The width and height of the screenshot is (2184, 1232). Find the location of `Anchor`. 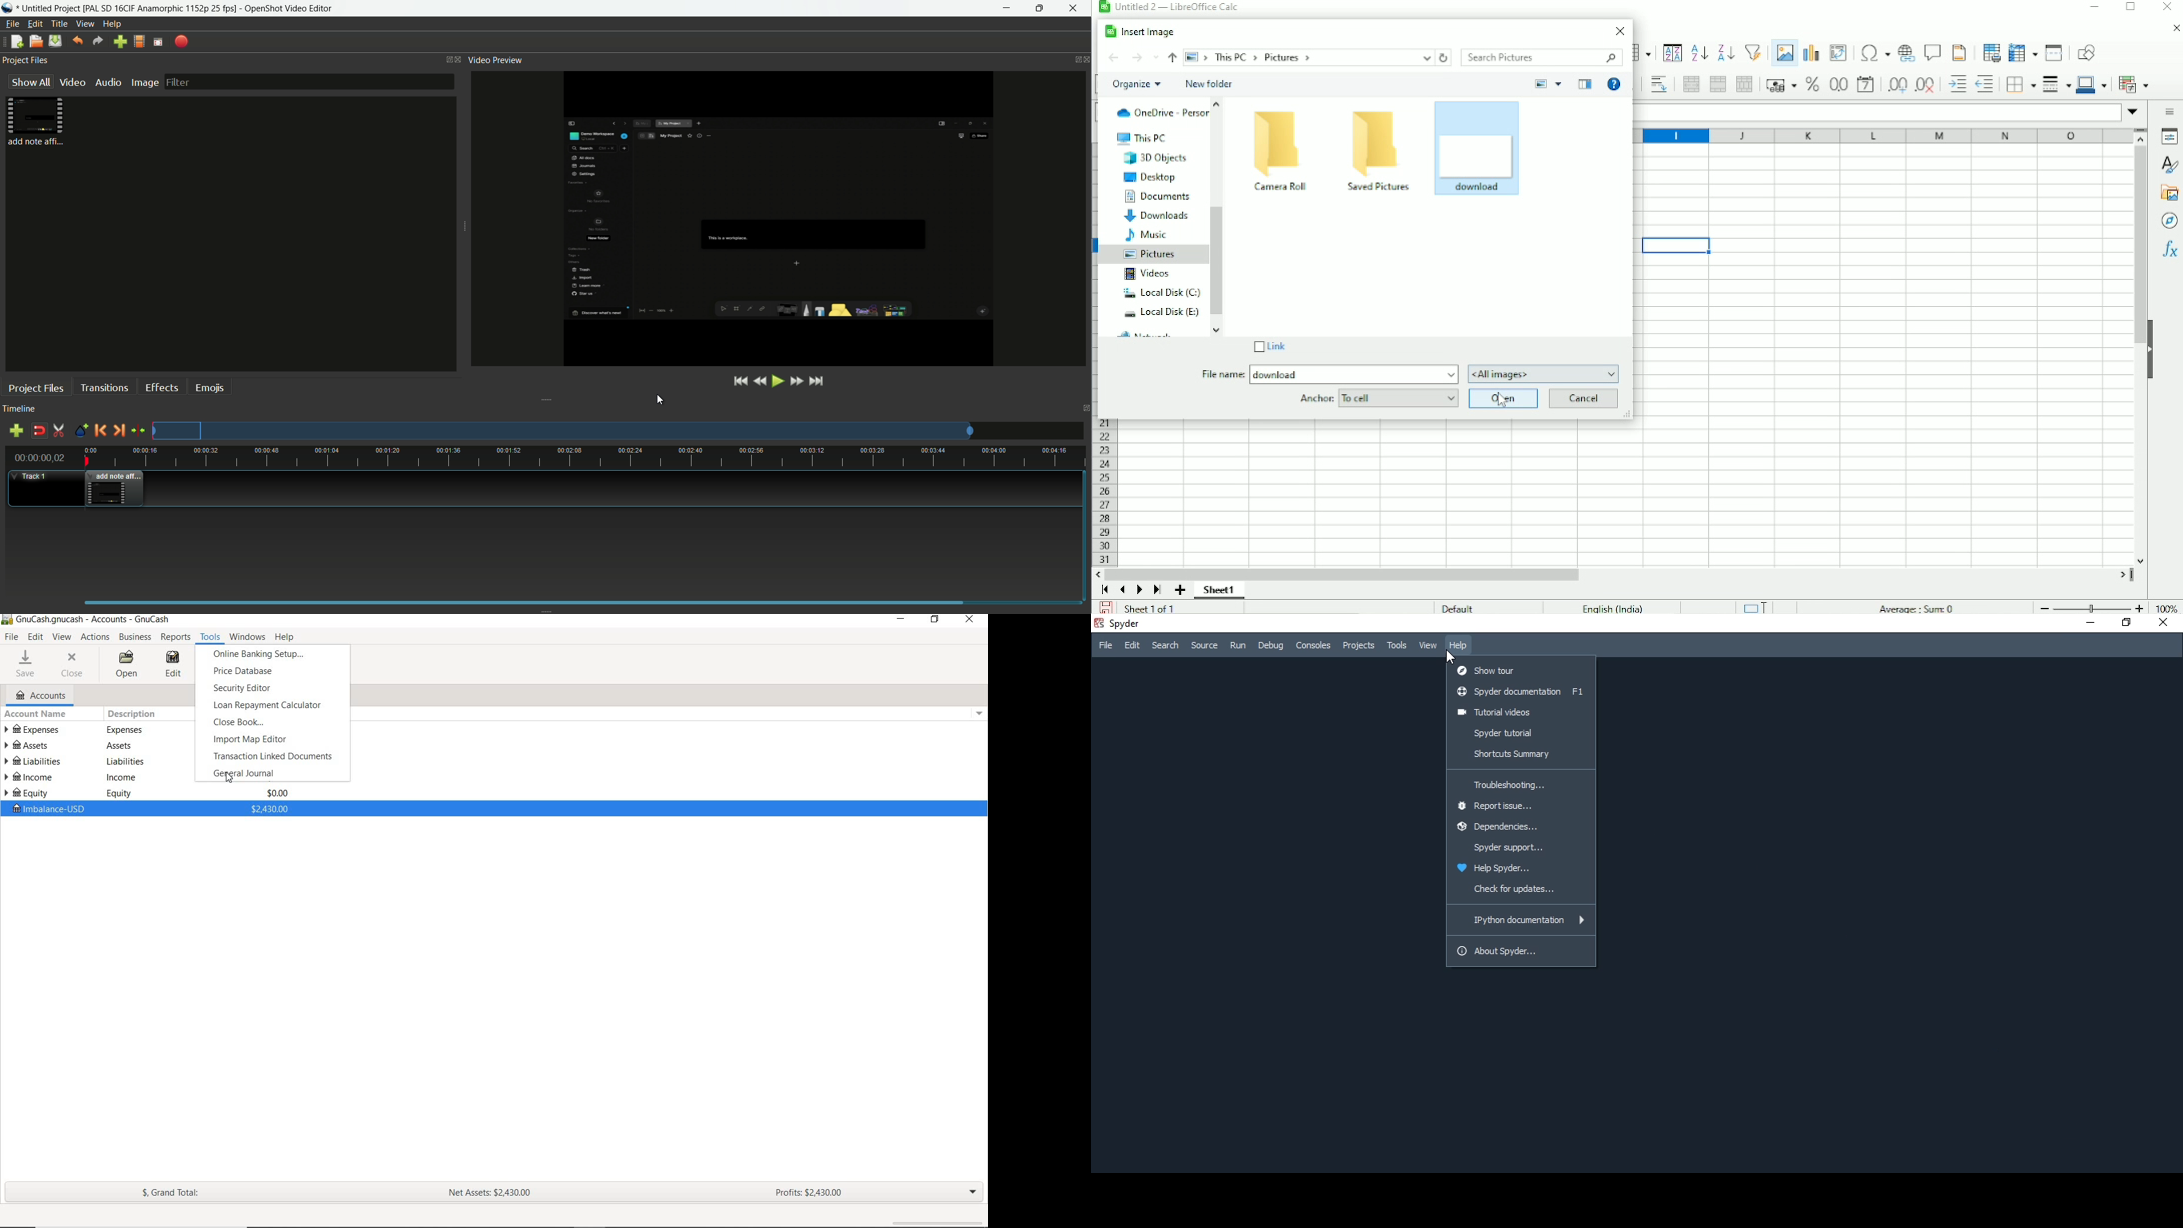

Anchor is located at coordinates (1313, 397).